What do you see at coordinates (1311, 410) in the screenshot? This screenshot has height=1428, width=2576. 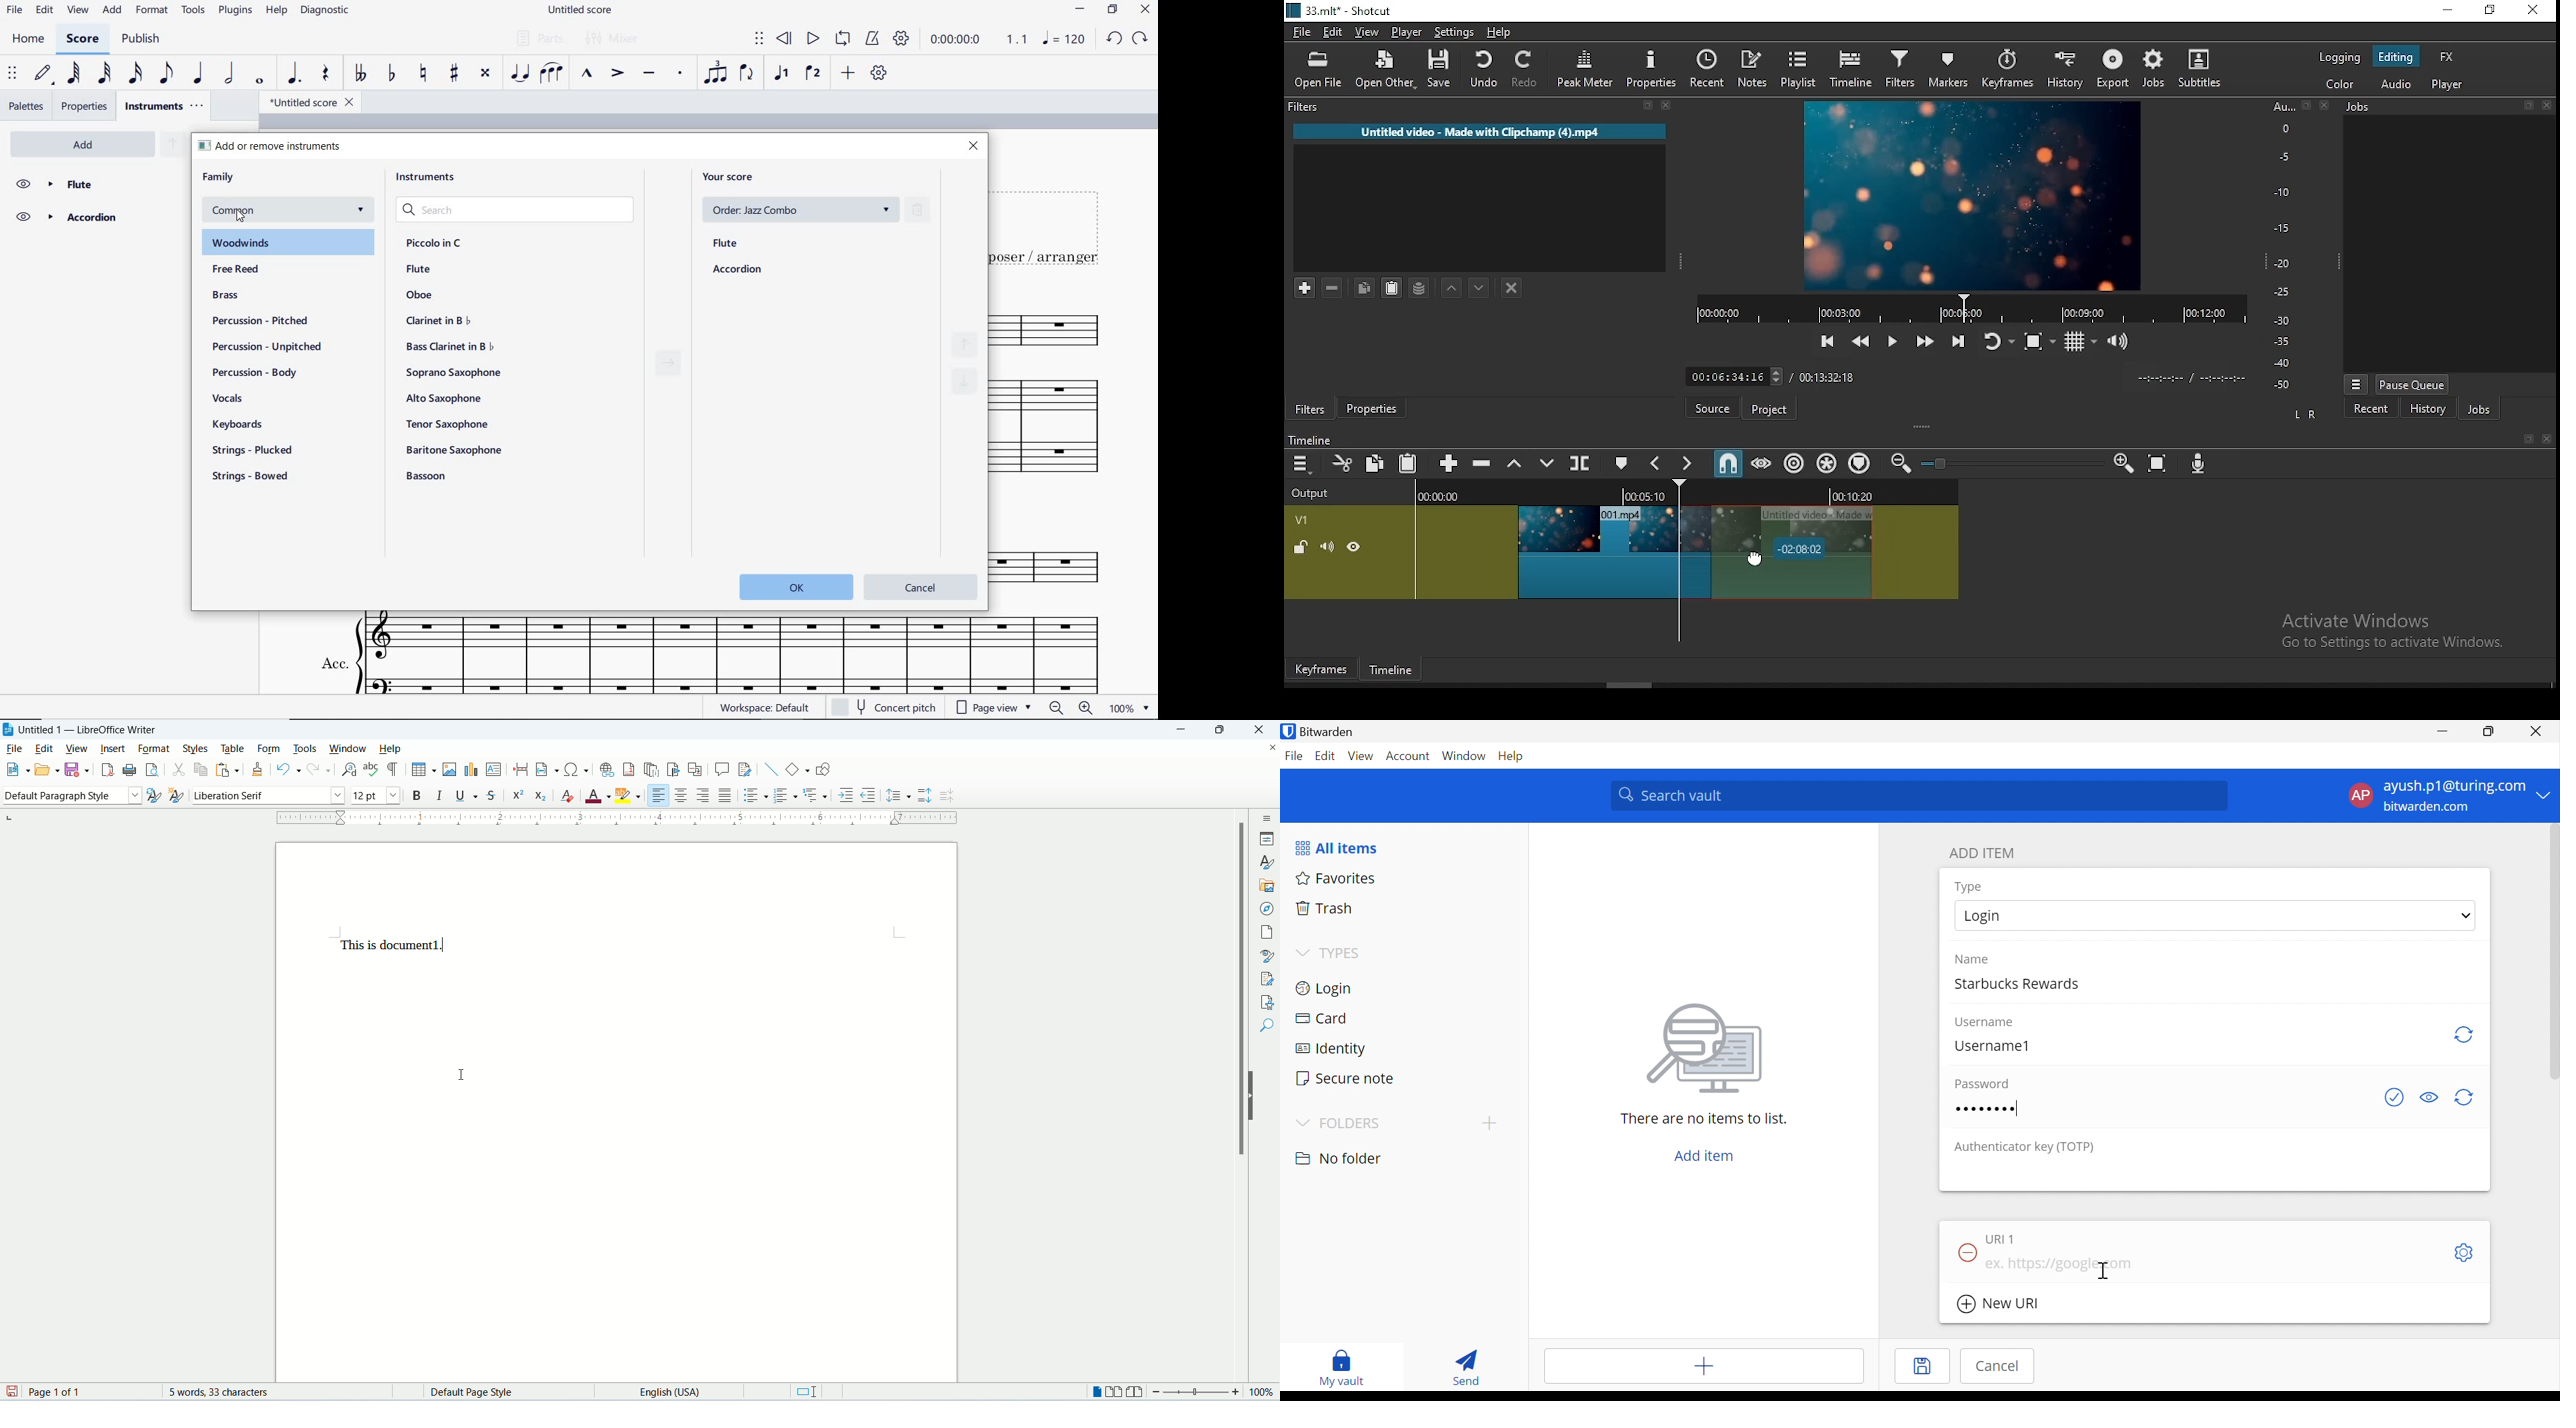 I see `filters` at bounding box center [1311, 410].